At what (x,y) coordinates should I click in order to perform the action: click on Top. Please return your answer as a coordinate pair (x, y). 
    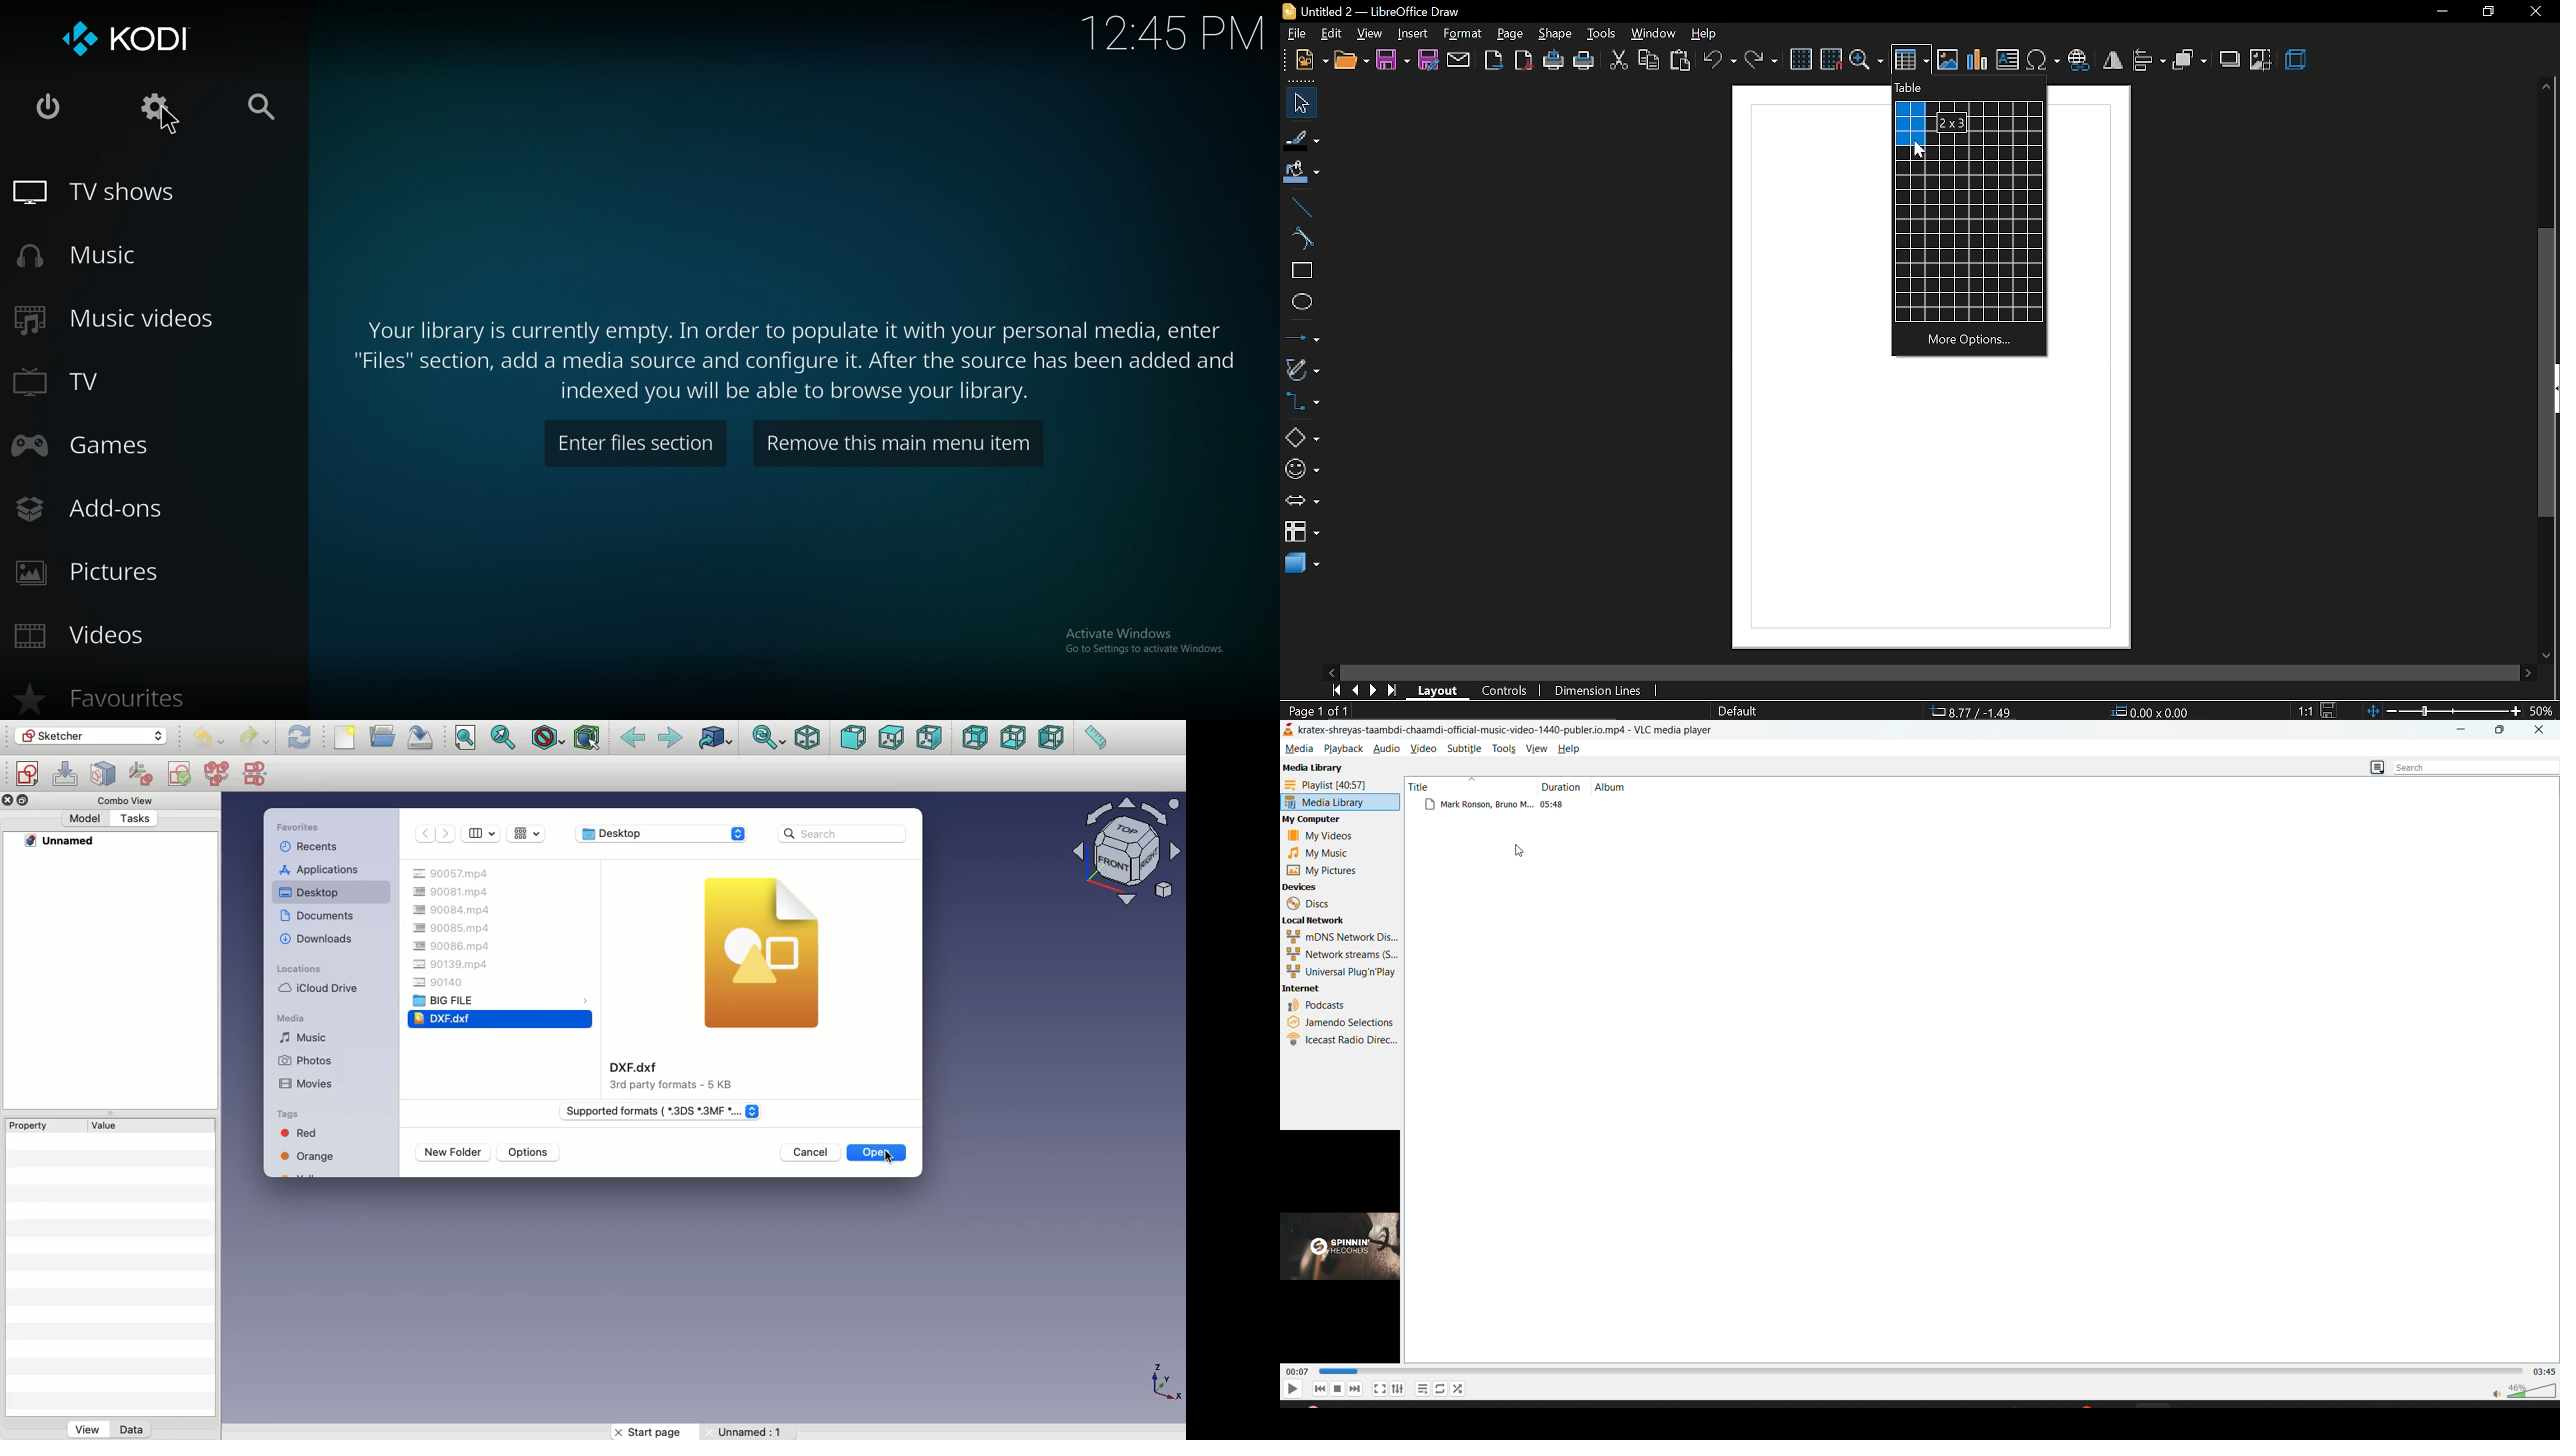
    Looking at the image, I should click on (890, 737).